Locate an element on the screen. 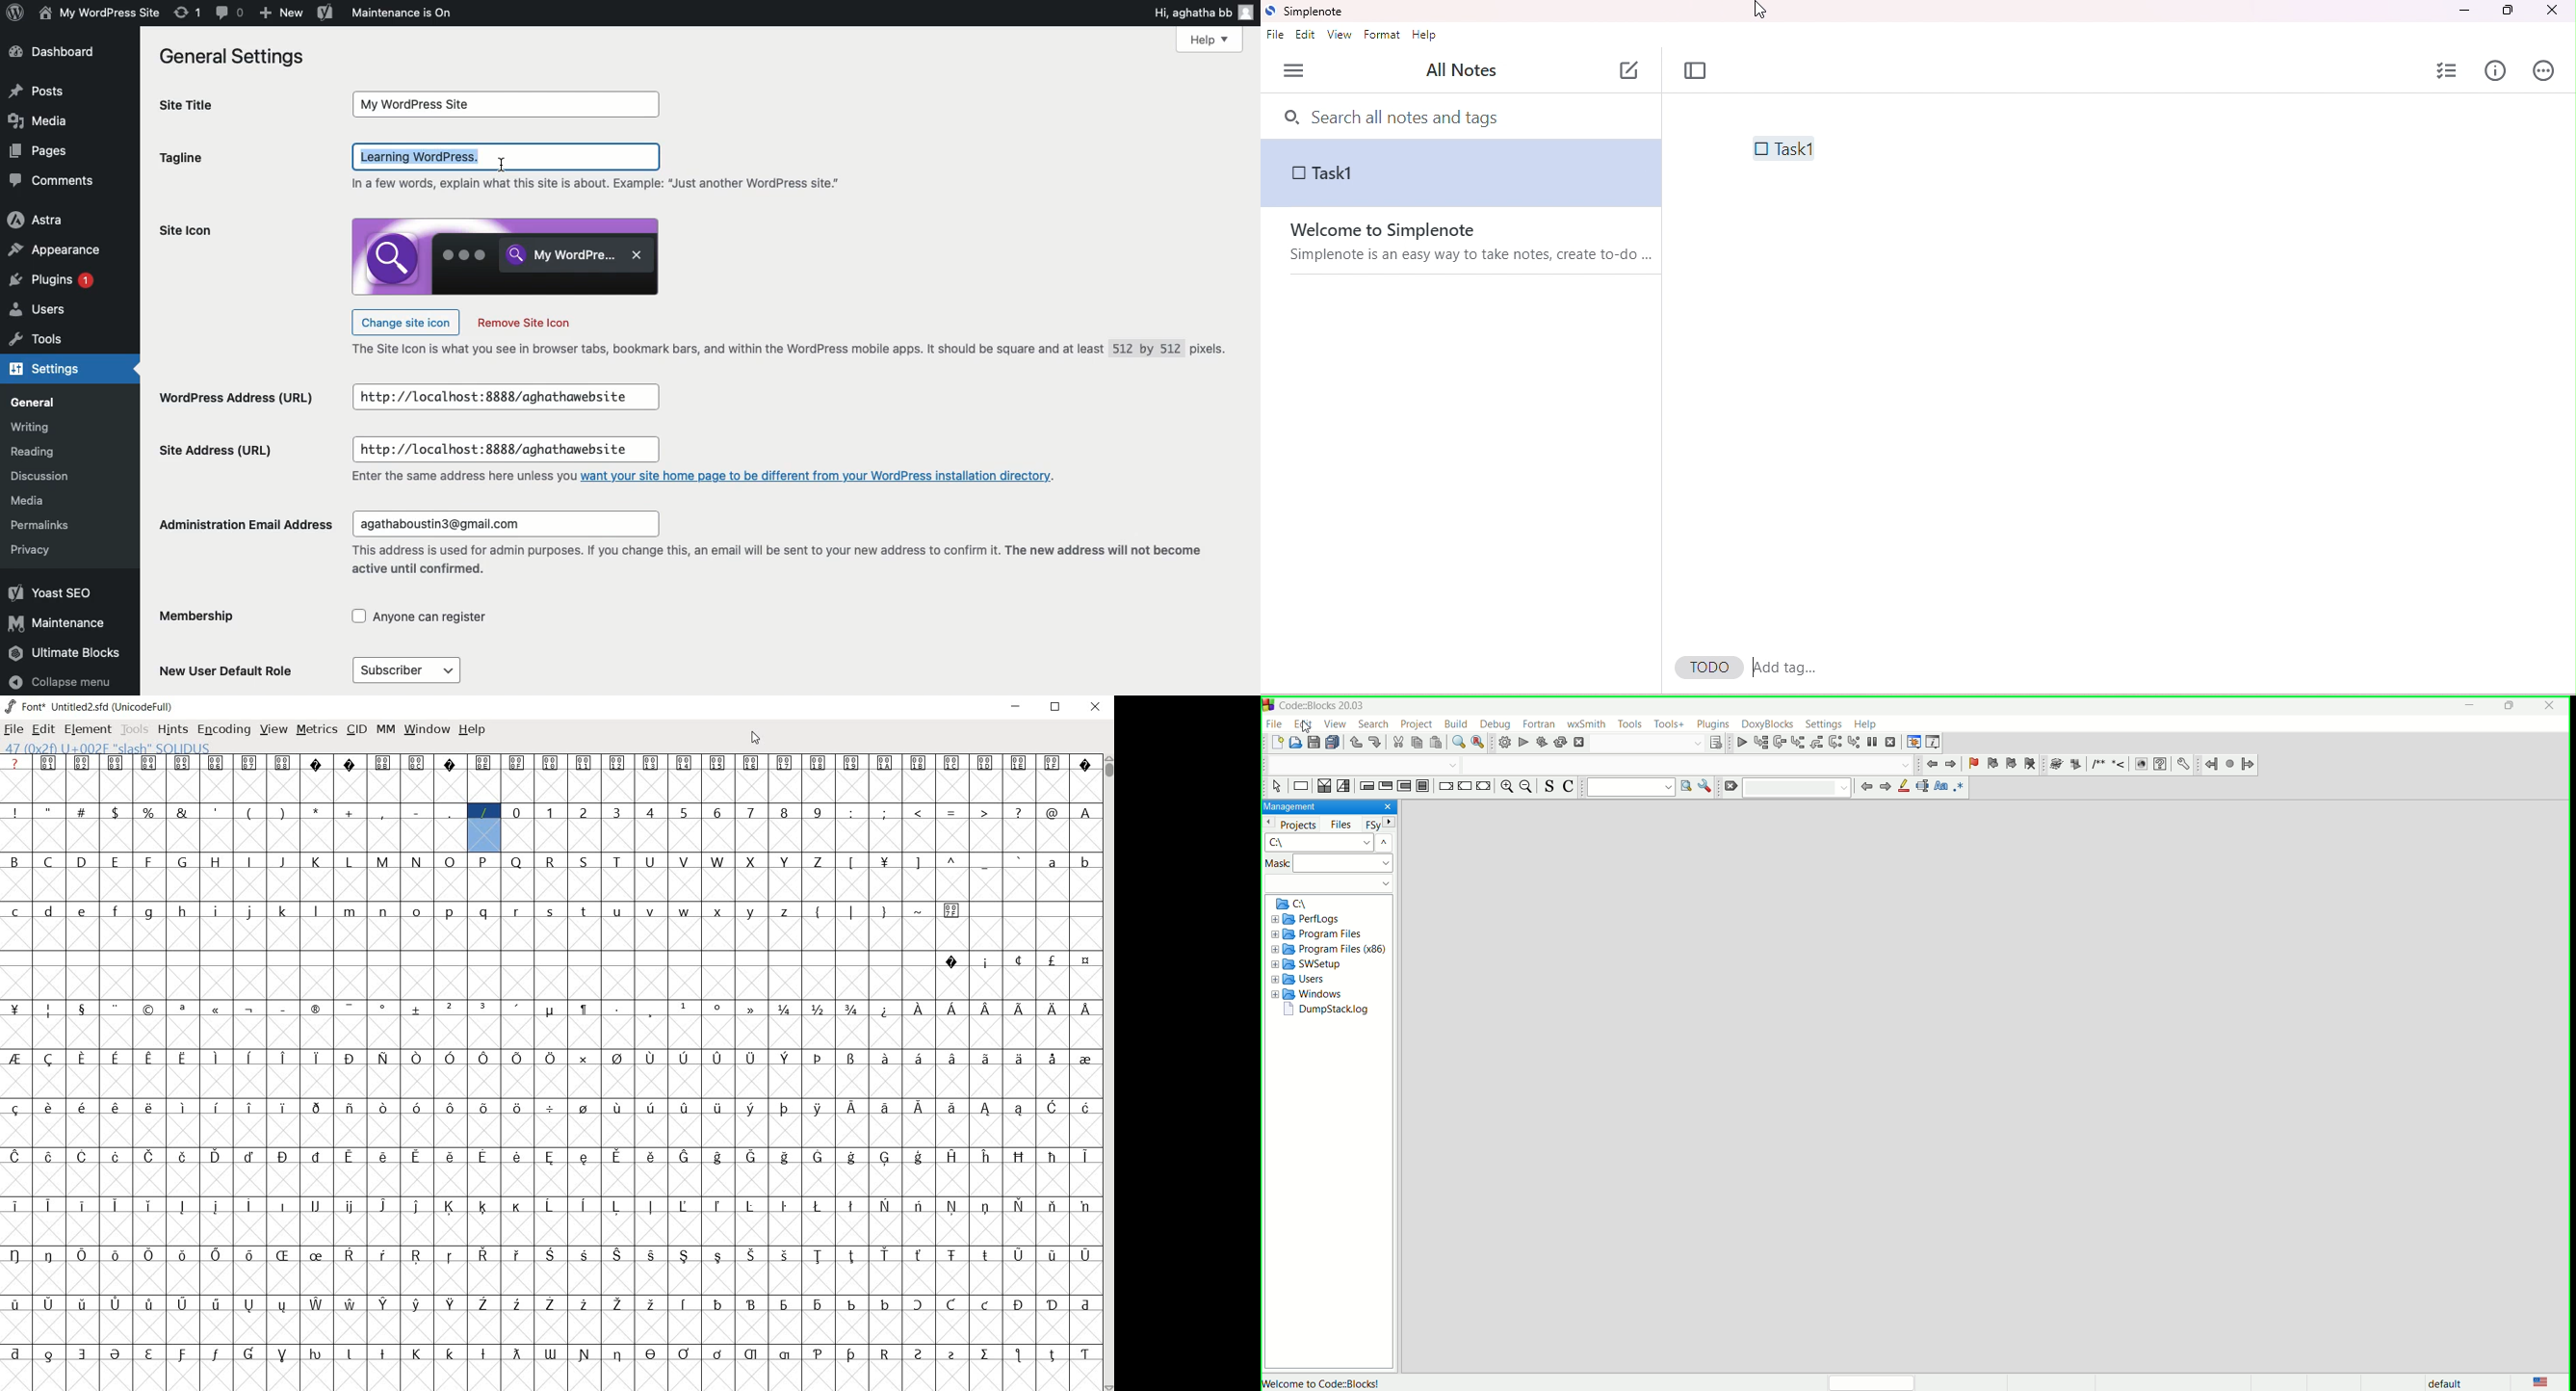 The height and width of the screenshot is (1400, 2576). program files(x86) is located at coordinates (1330, 949).